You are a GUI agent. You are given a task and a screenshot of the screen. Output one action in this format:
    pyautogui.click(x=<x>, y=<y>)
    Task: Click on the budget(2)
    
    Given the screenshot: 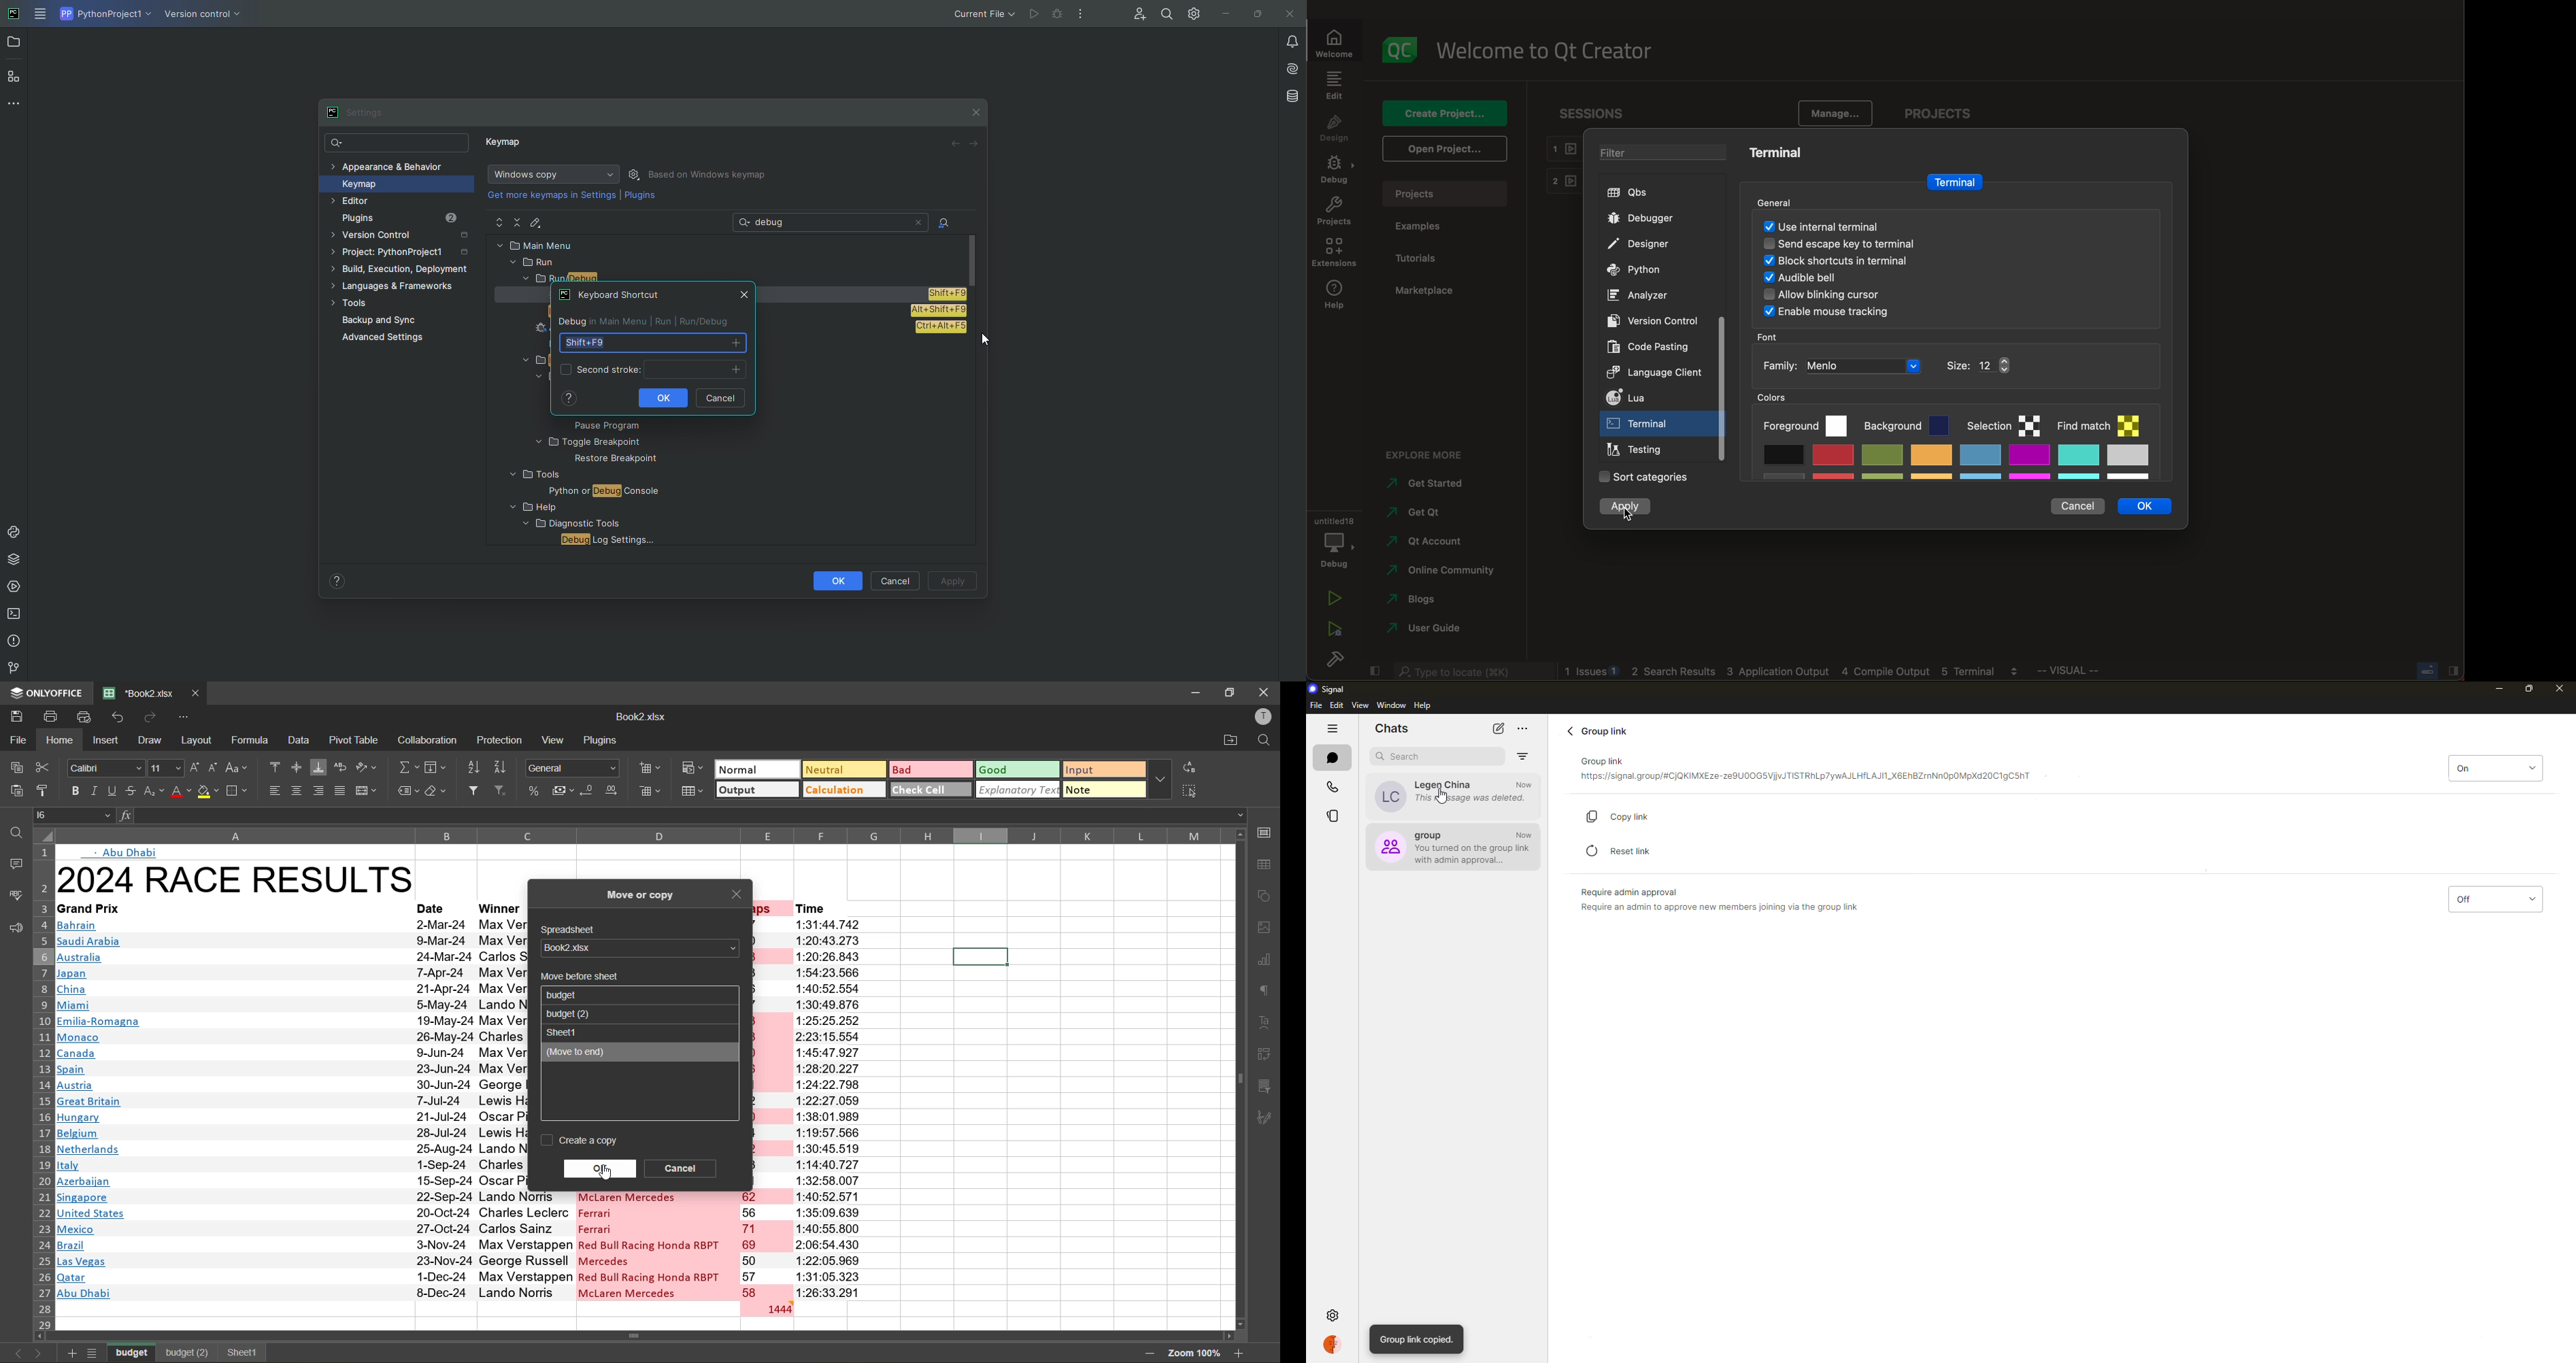 What is the action you would take?
    pyautogui.click(x=186, y=1353)
    